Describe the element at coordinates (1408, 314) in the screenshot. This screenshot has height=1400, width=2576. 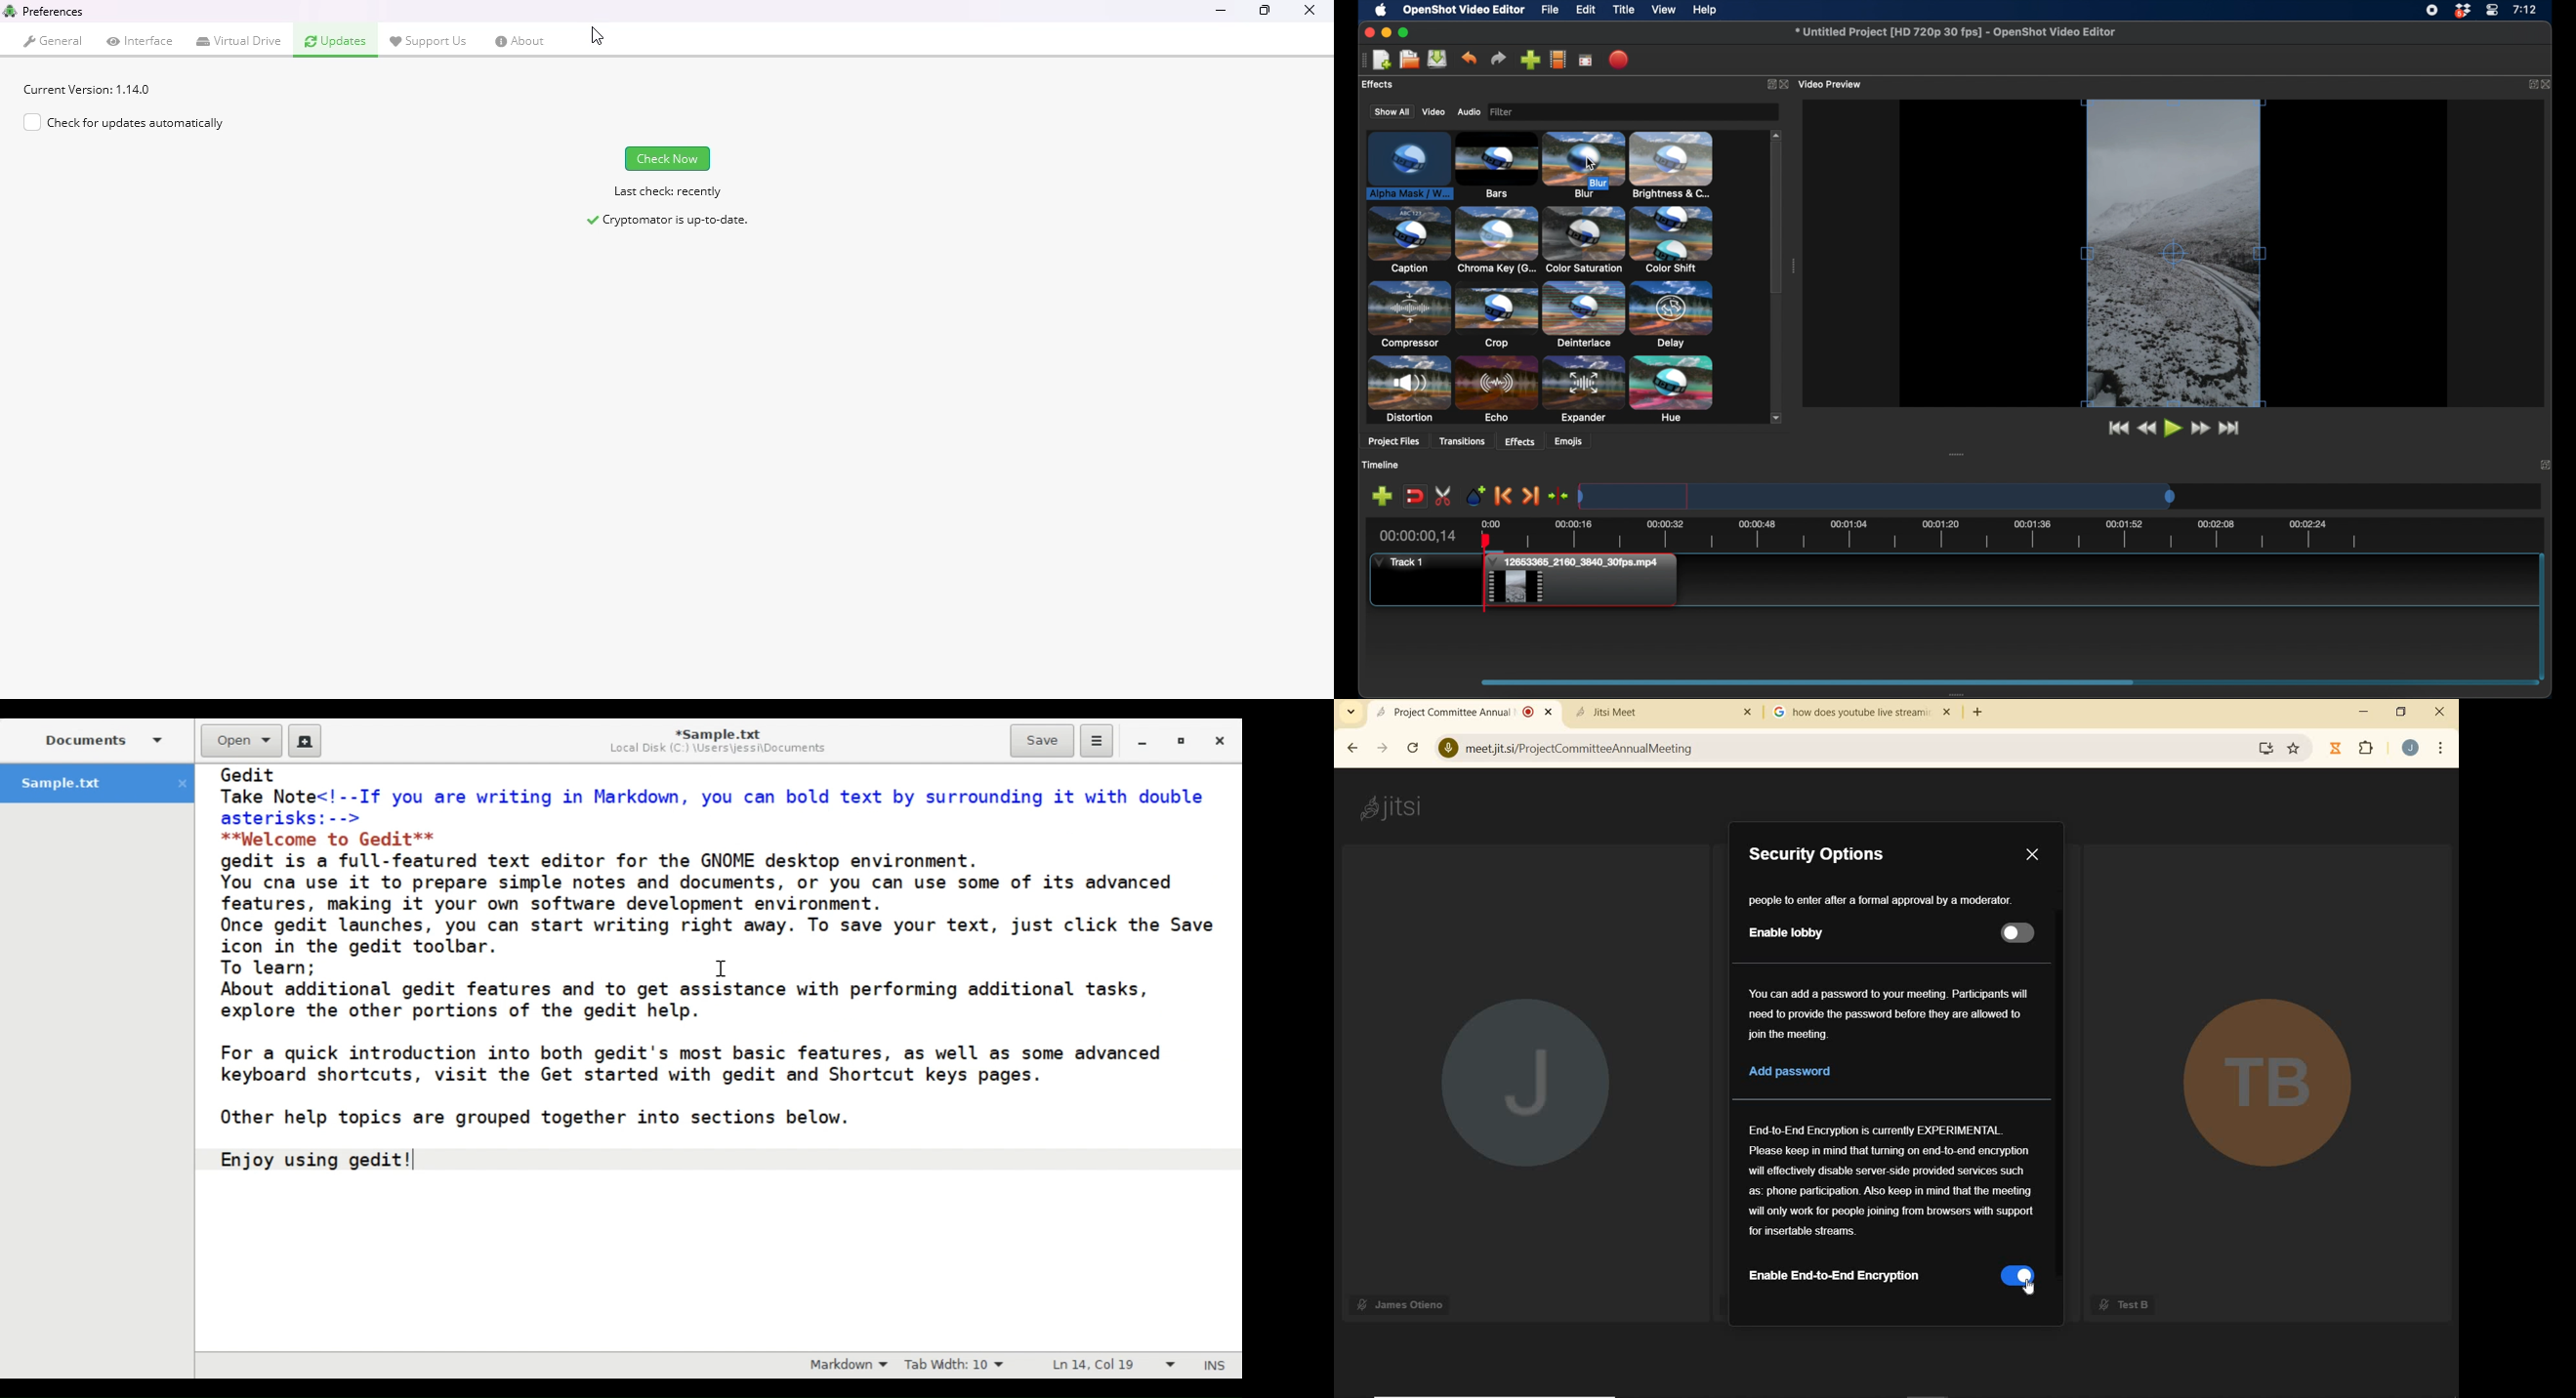
I see `compressor` at that location.